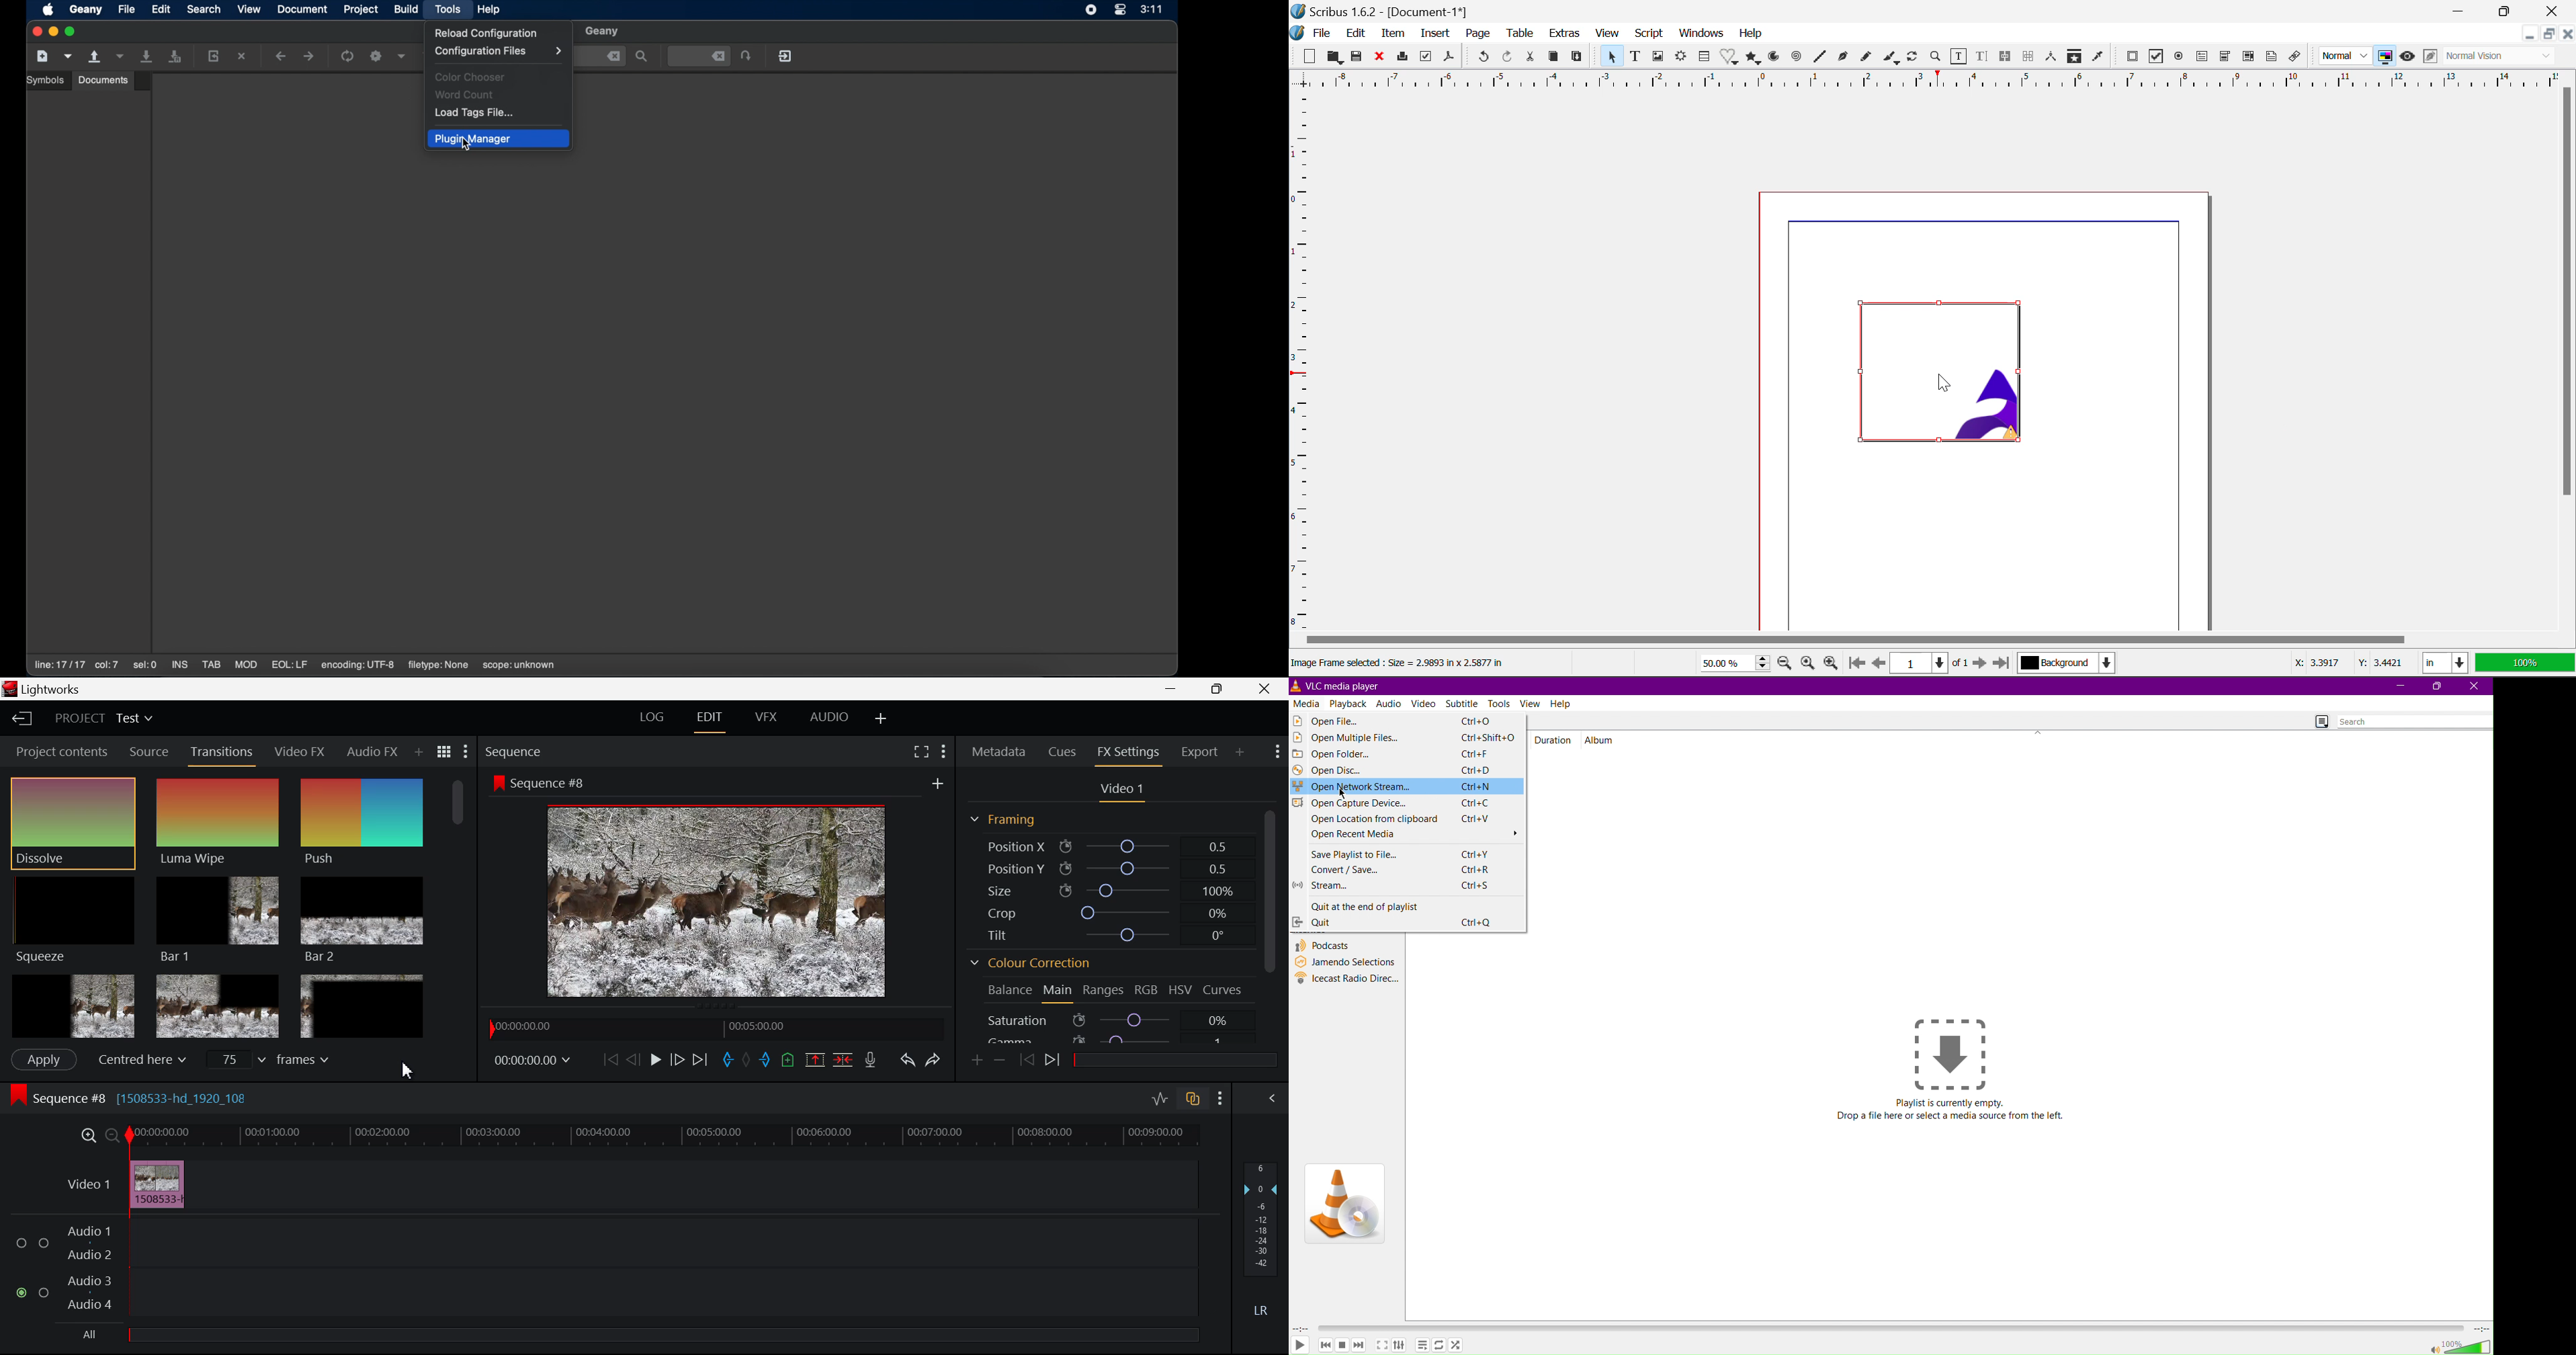 This screenshot has height=1372, width=2576. What do you see at coordinates (1157, 1100) in the screenshot?
I see `Toggle Audio Levels Editing` at bounding box center [1157, 1100].